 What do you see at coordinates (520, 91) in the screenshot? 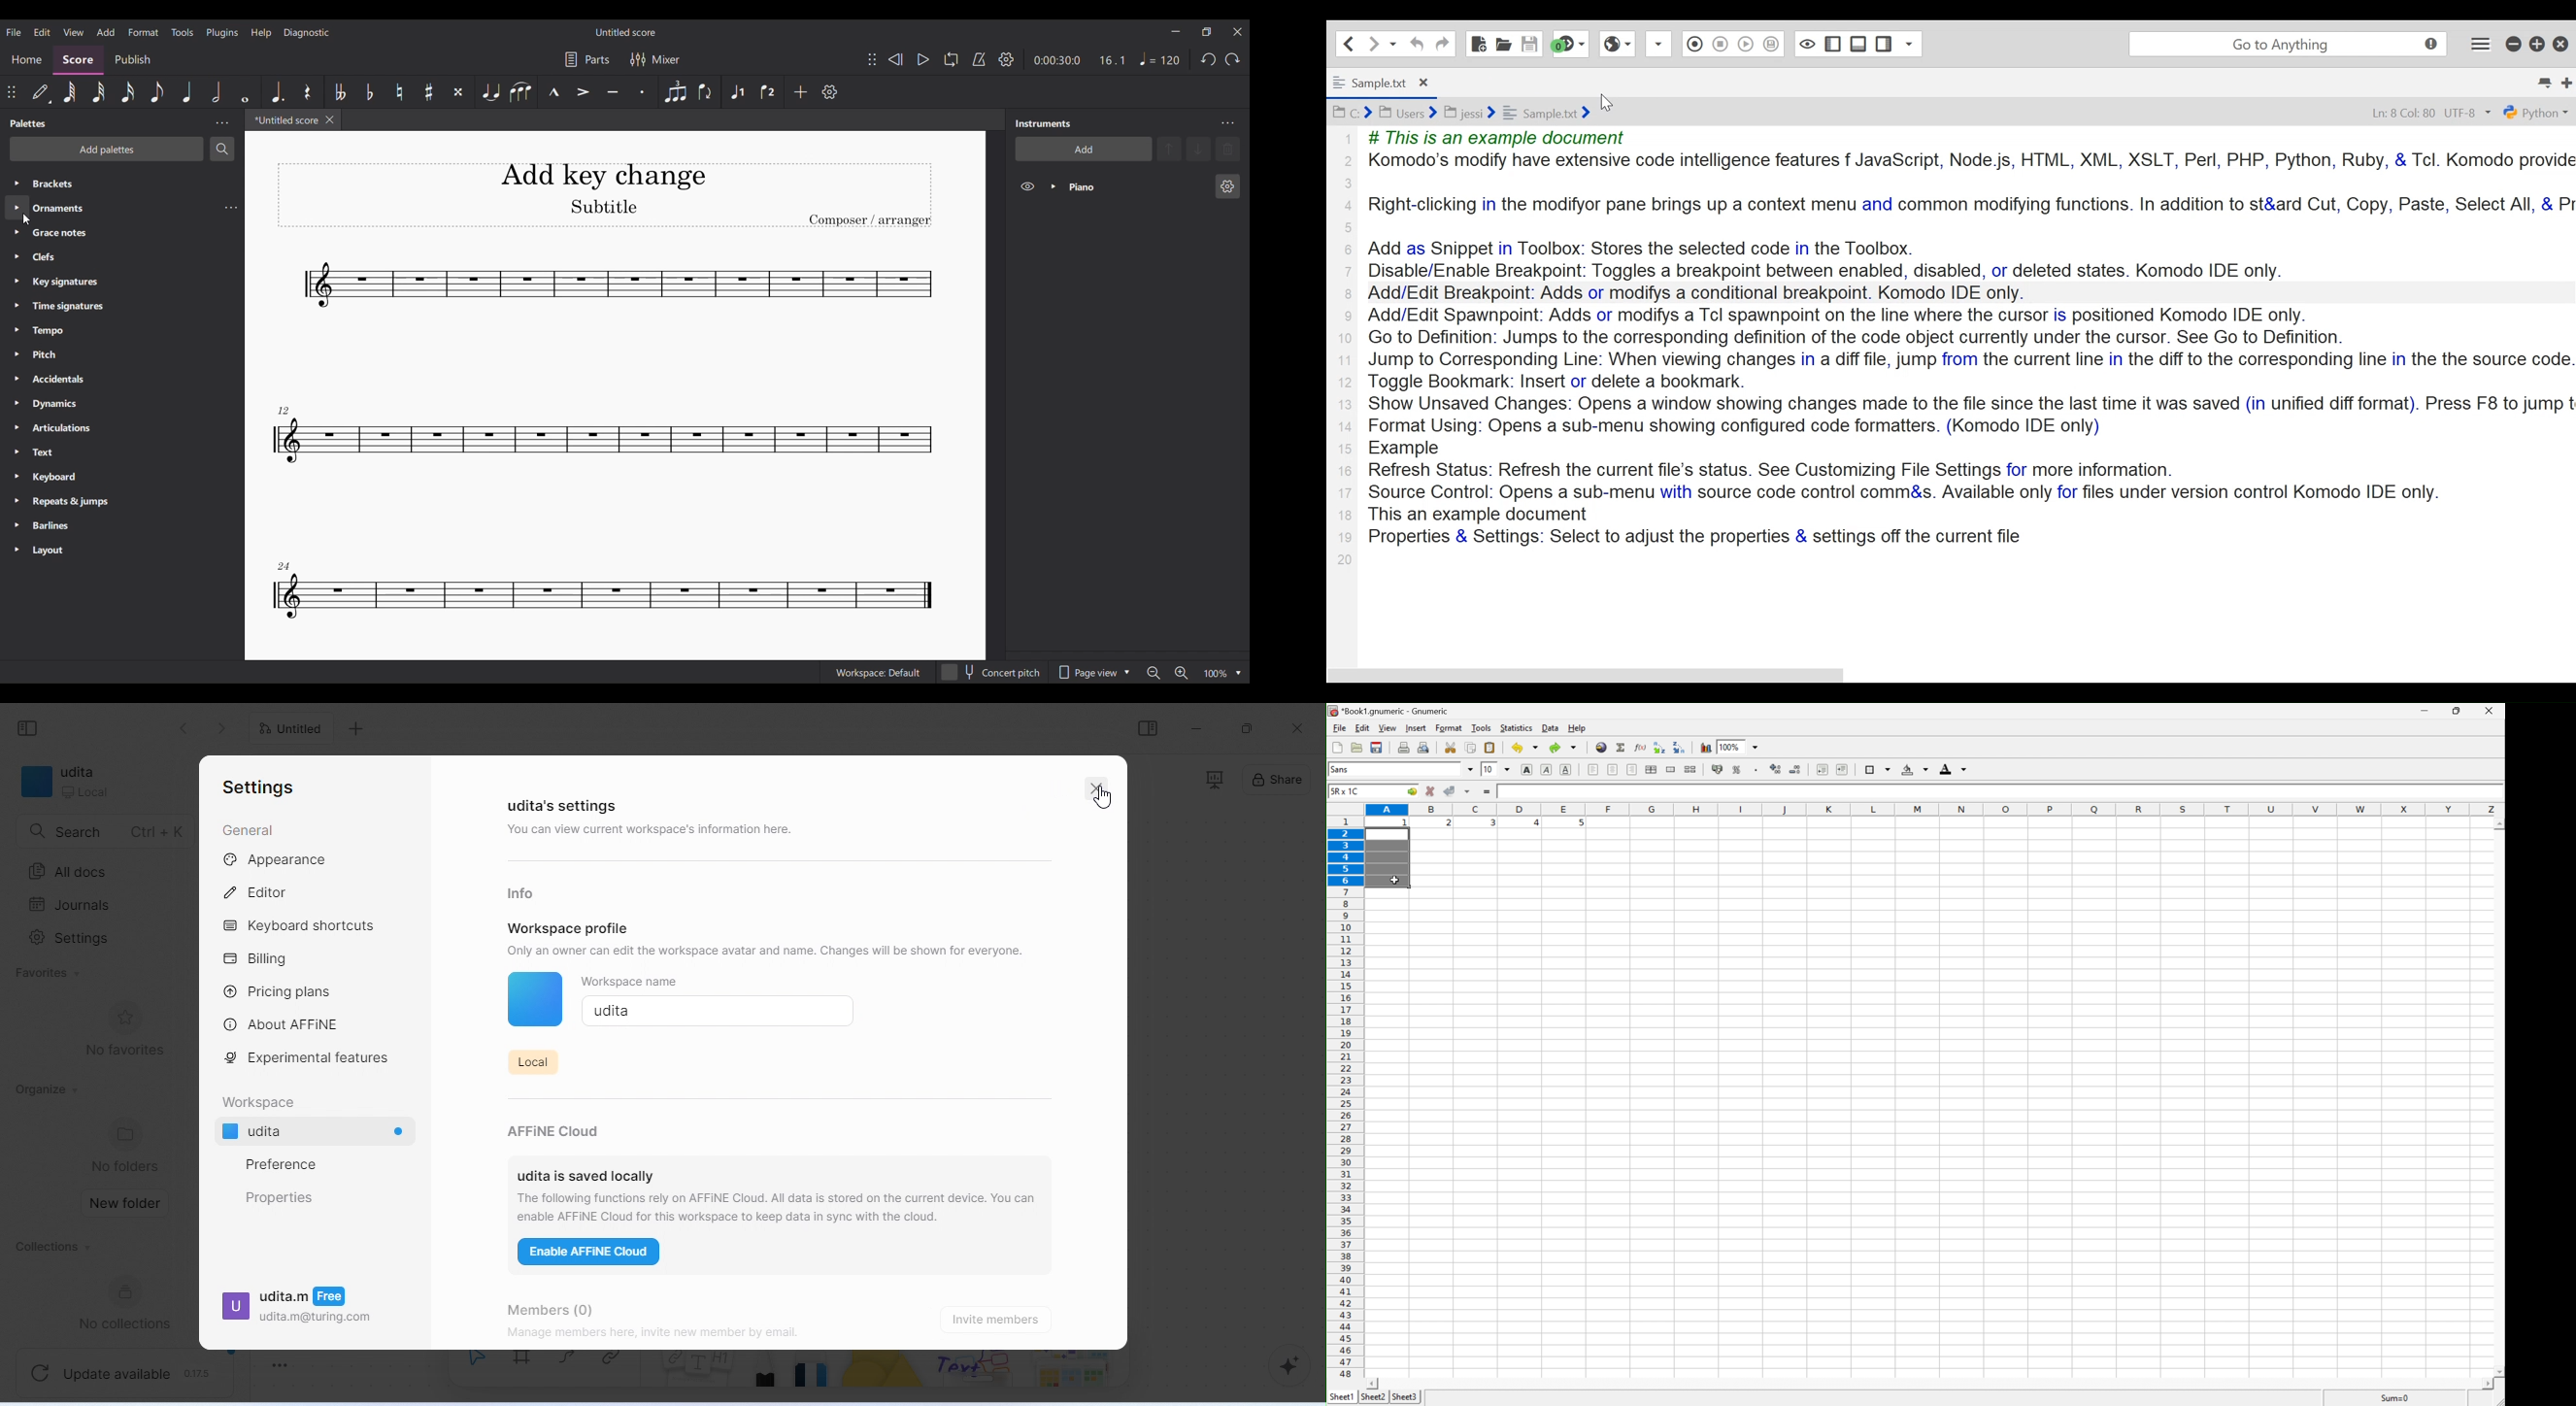
I see `Slur` at bounding box center [520, 91].